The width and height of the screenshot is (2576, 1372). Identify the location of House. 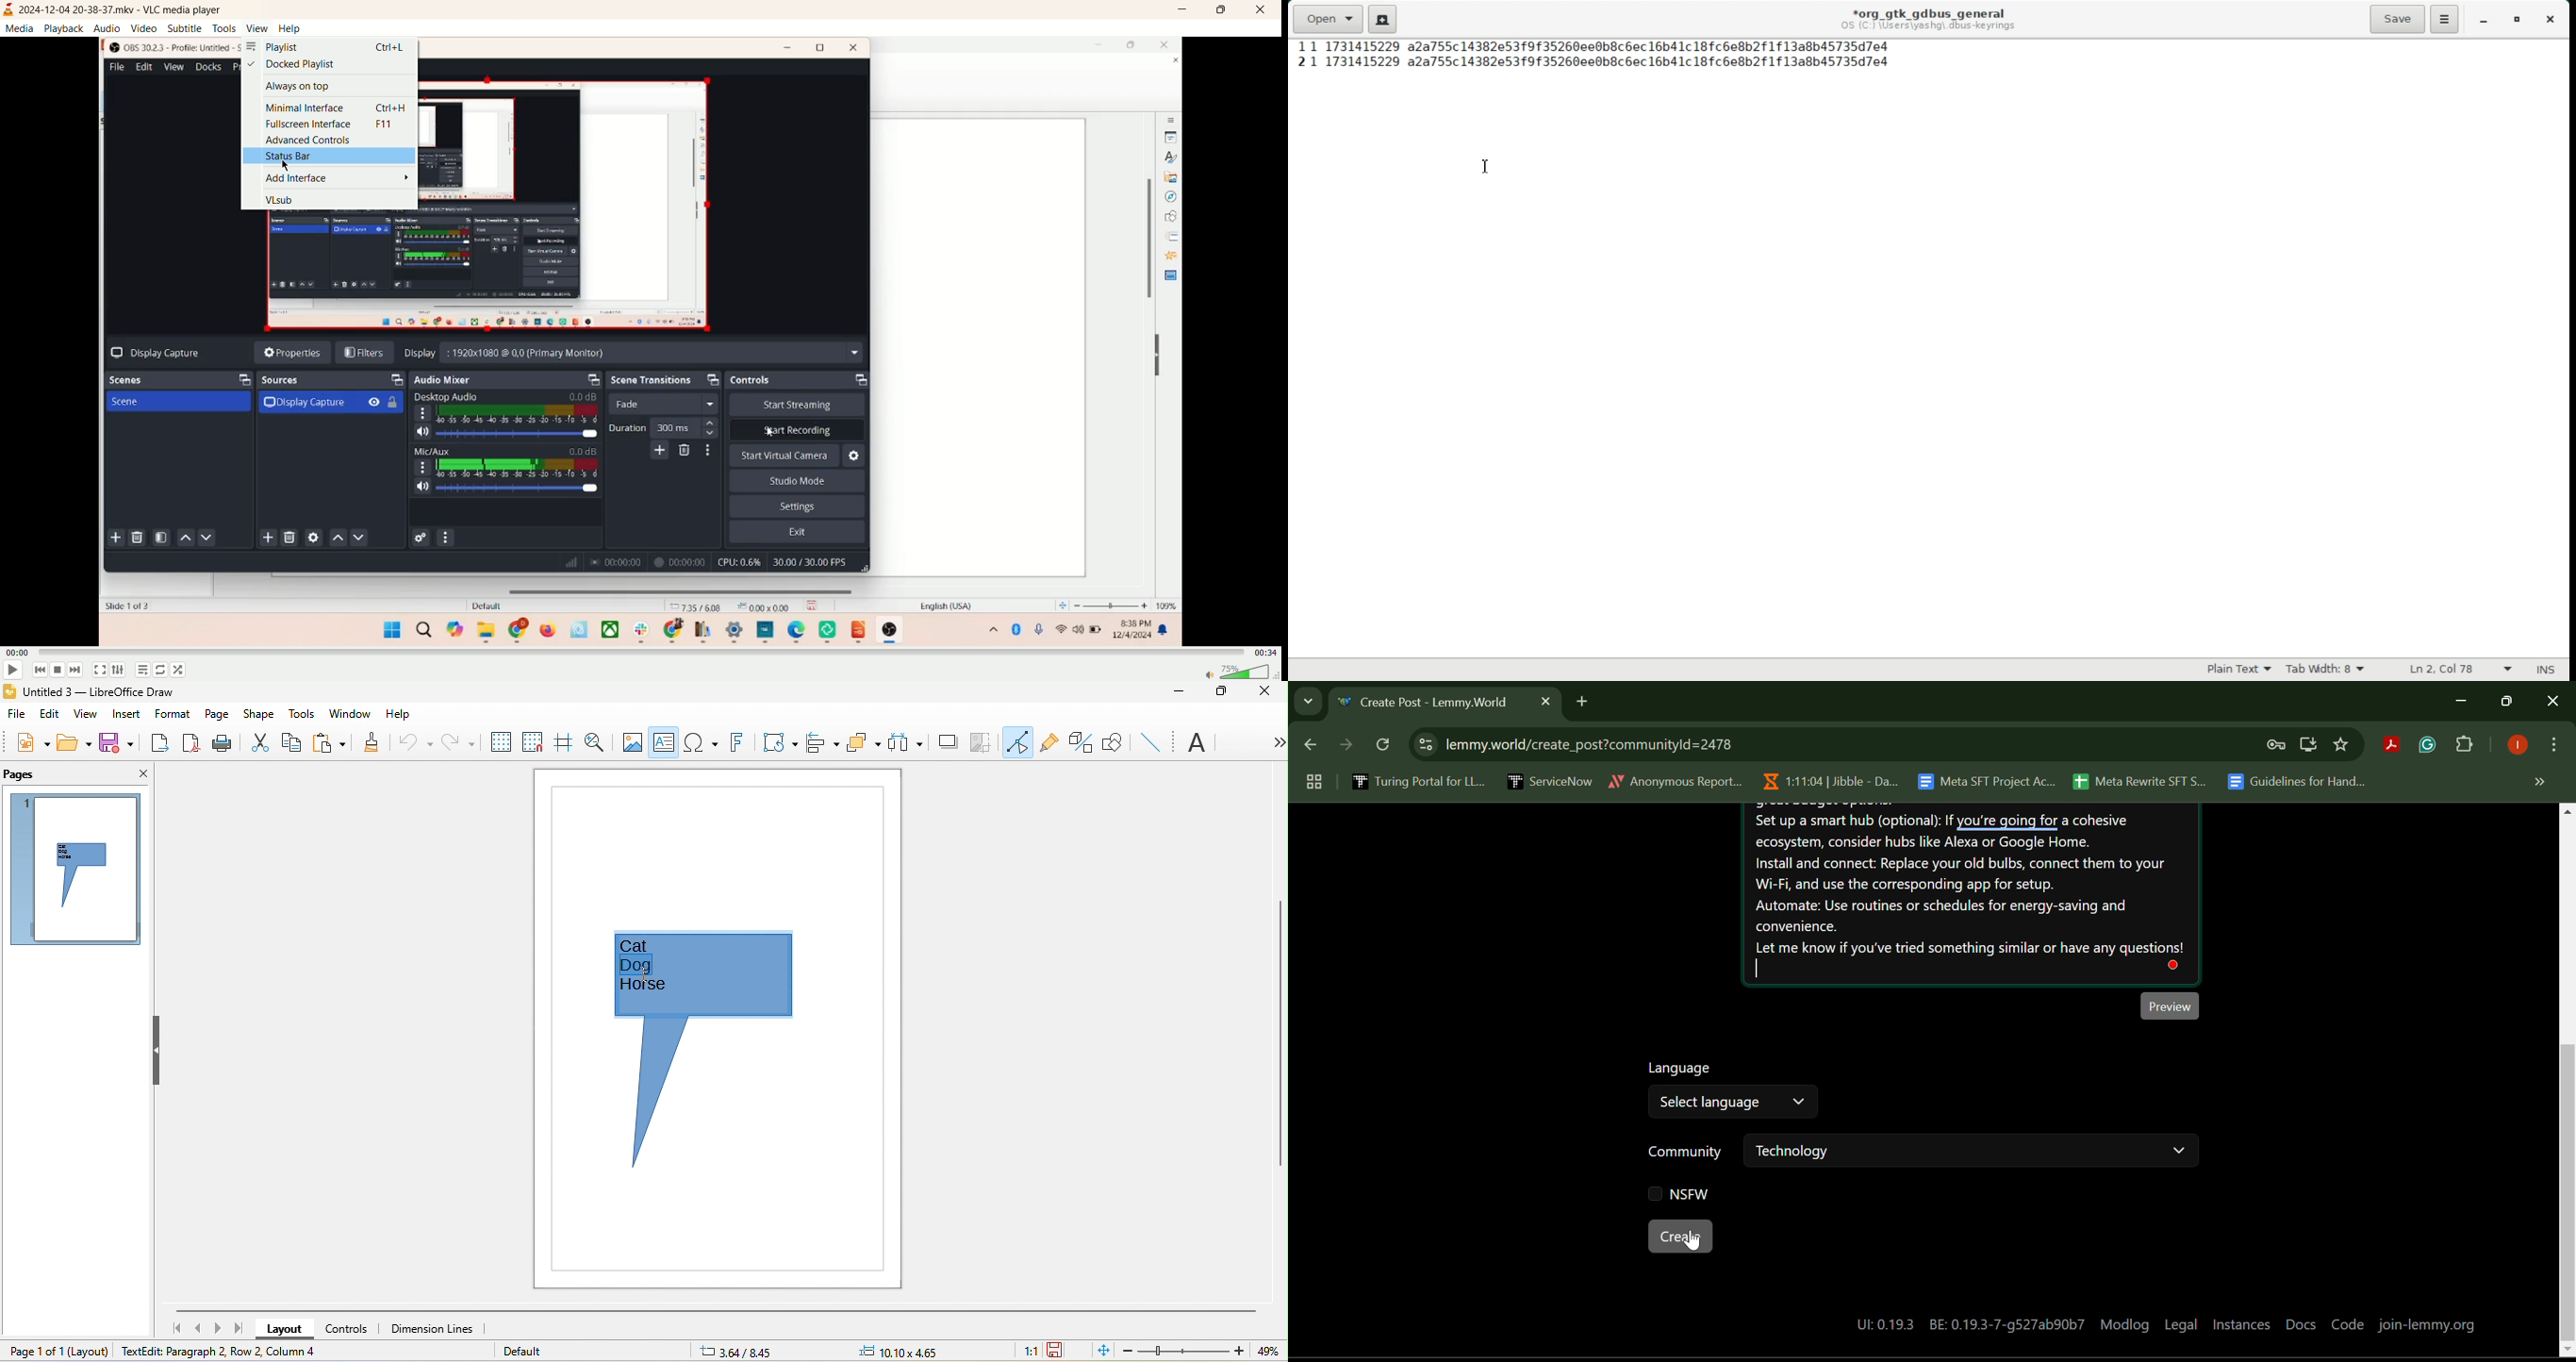
(643, 988).